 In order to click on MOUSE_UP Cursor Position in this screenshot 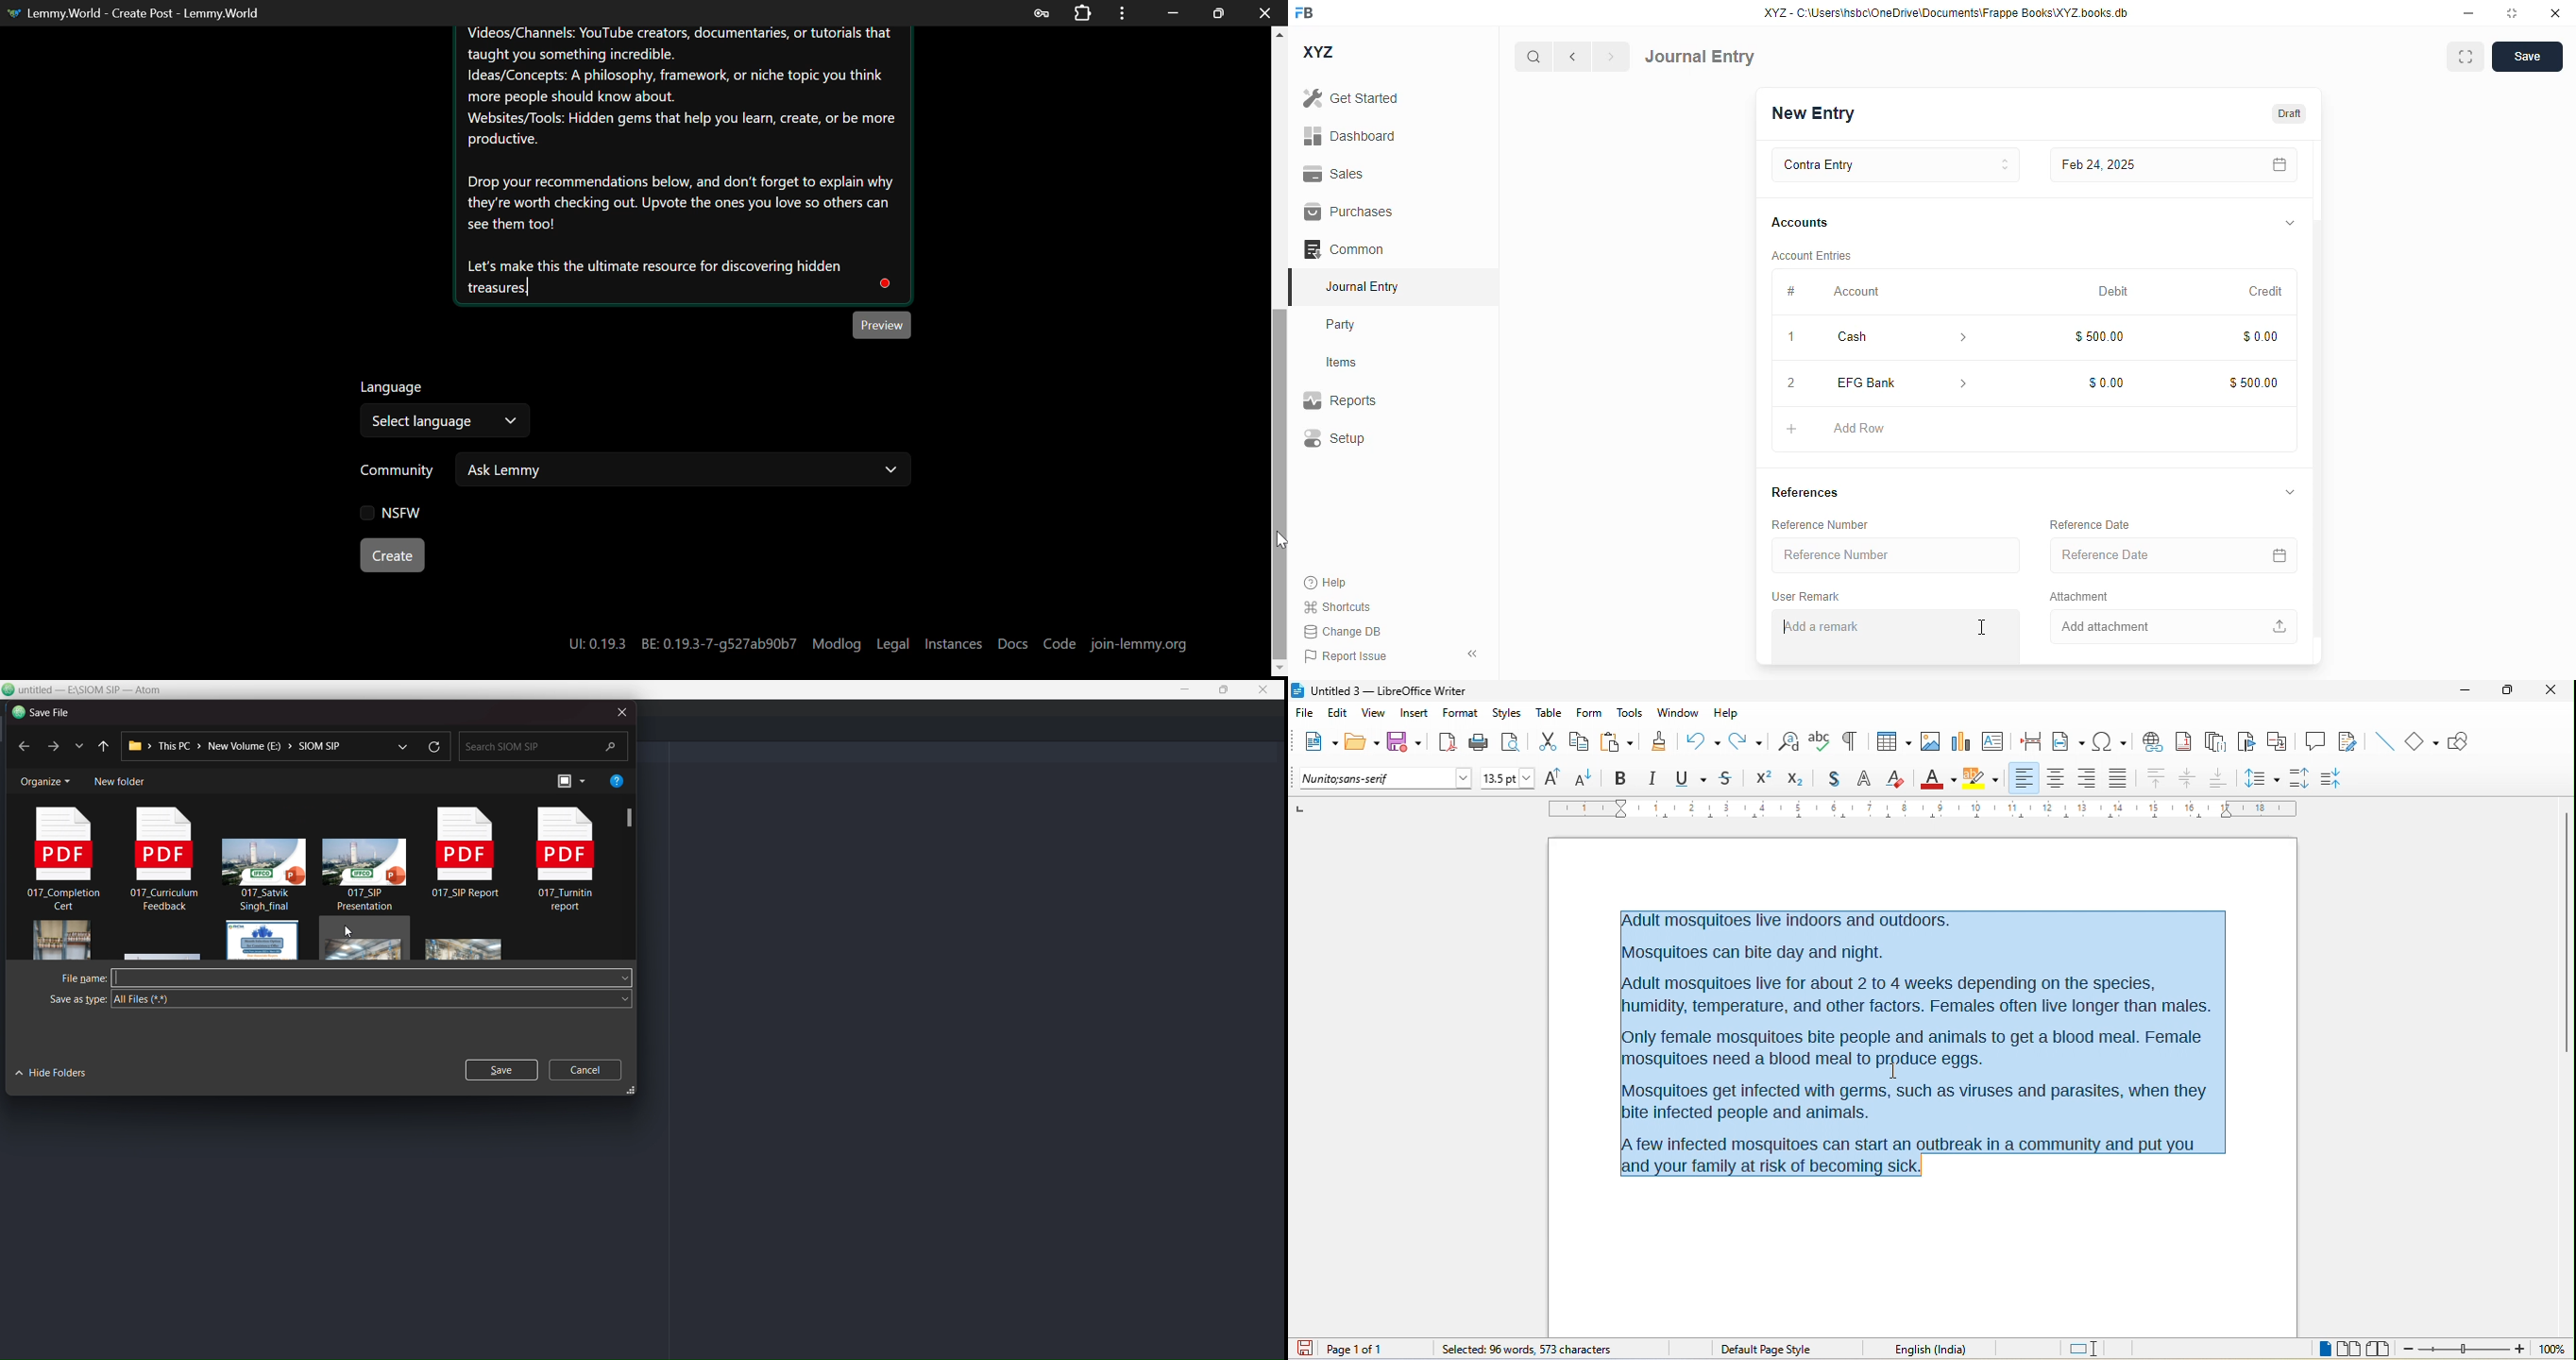, I will do `click(1280, 541)`.